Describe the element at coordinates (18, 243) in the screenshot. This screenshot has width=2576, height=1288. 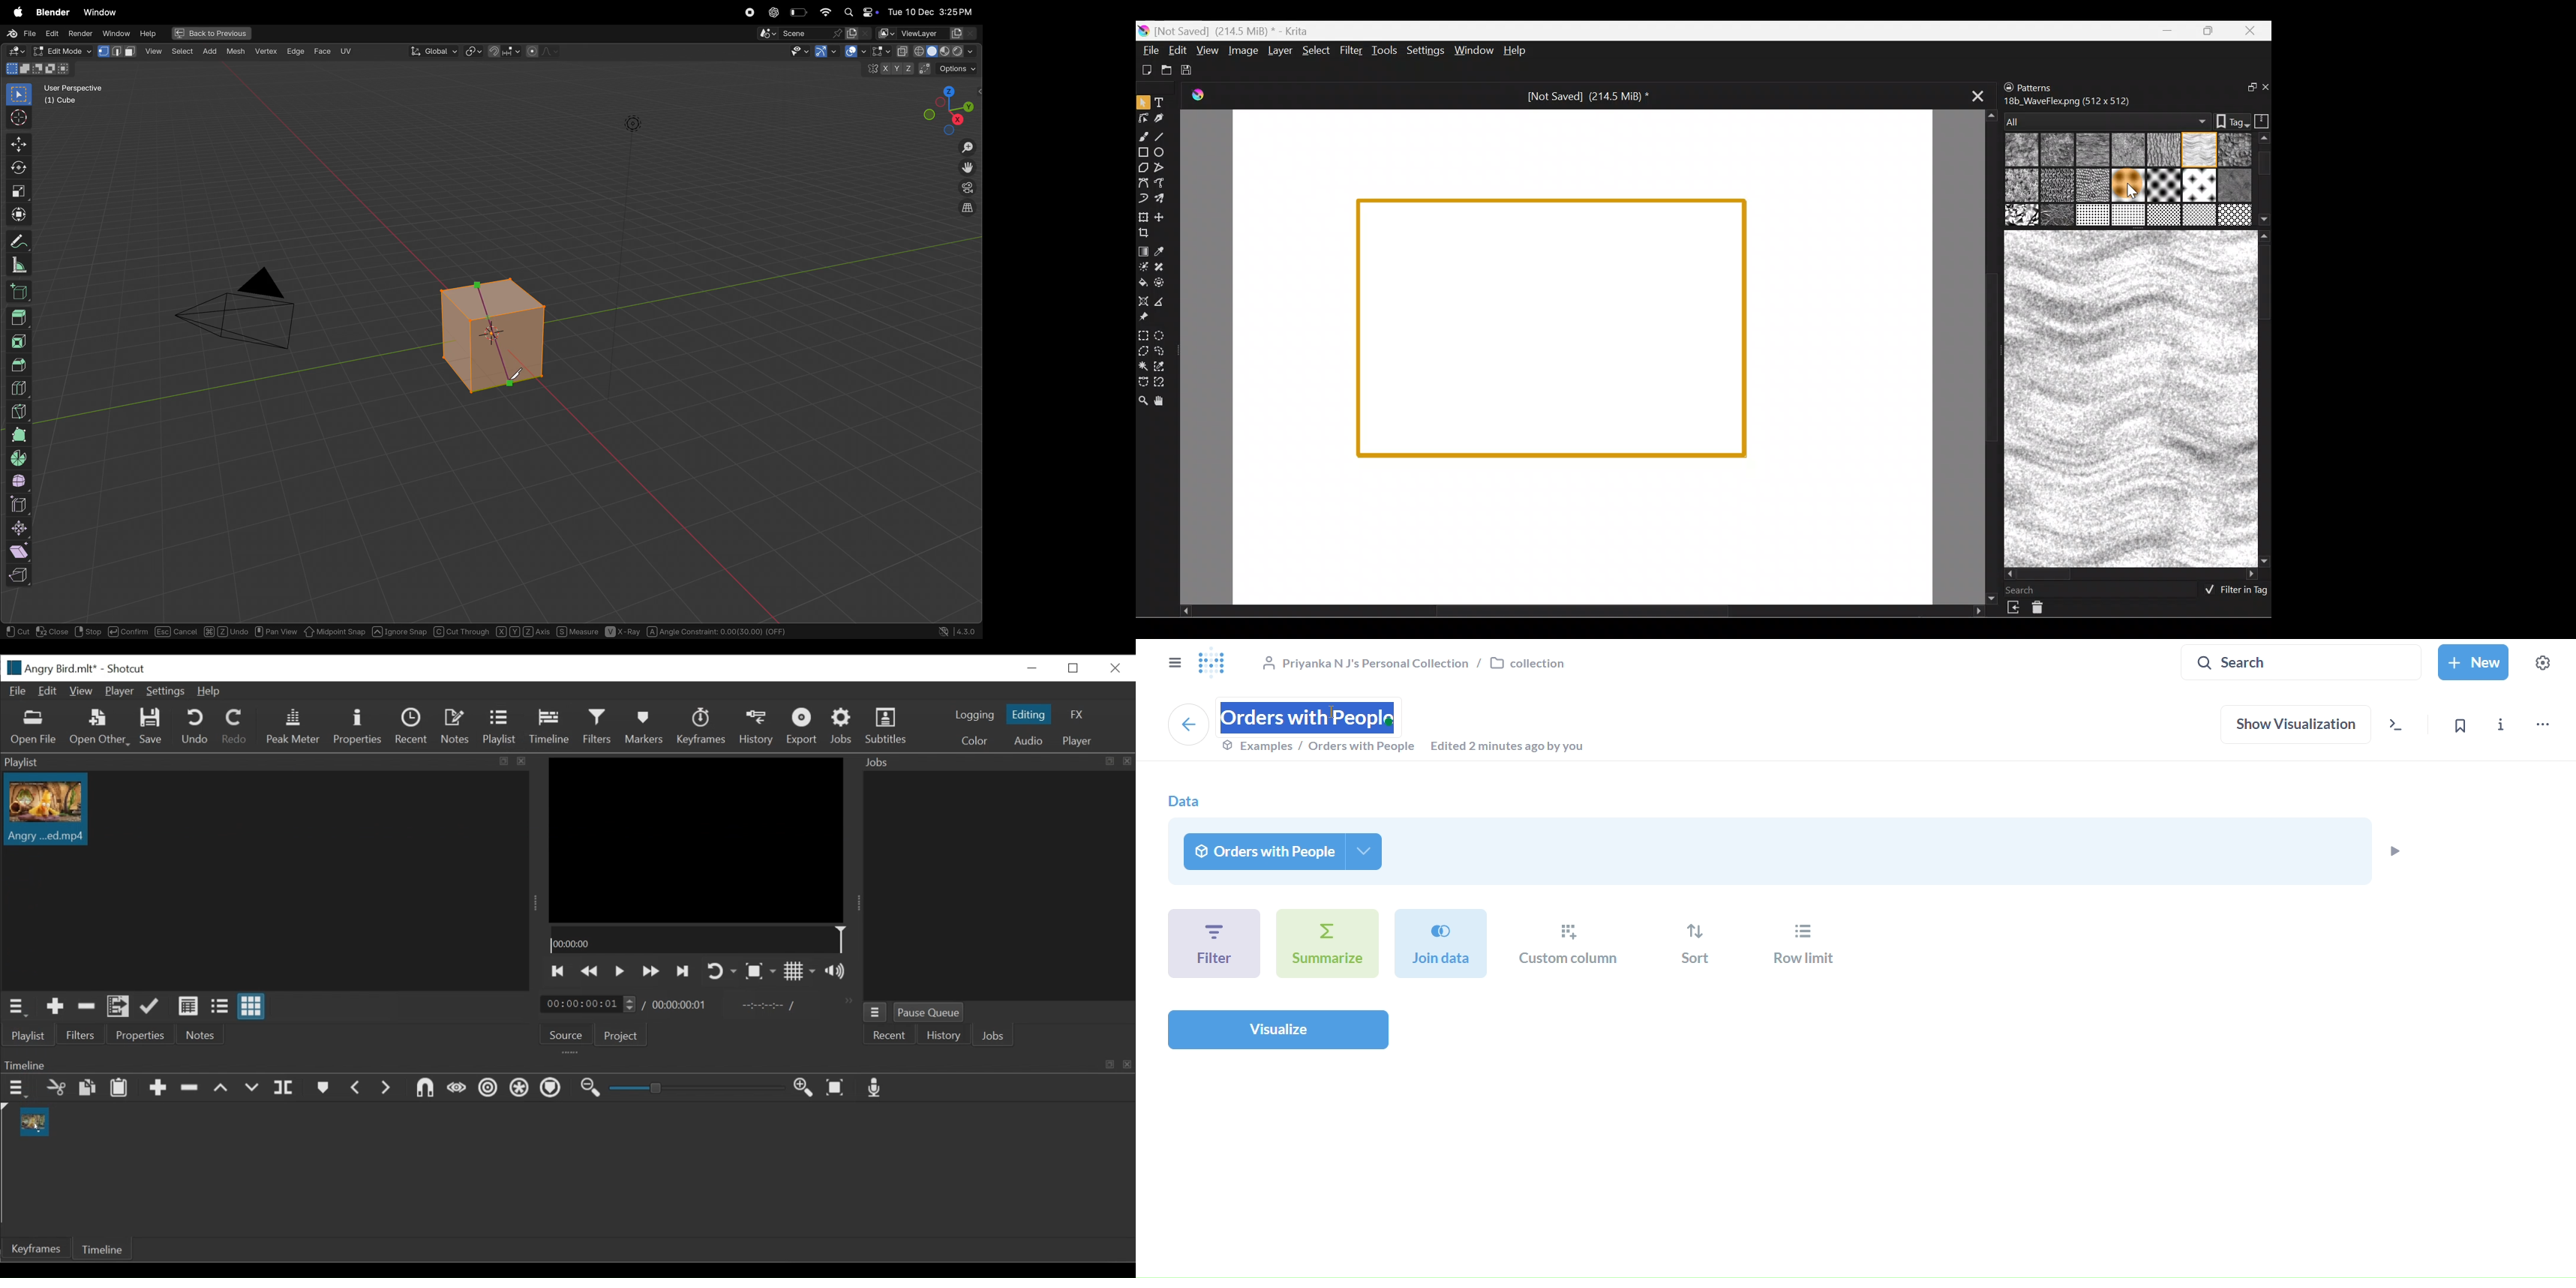
I see `annotate` at that location.